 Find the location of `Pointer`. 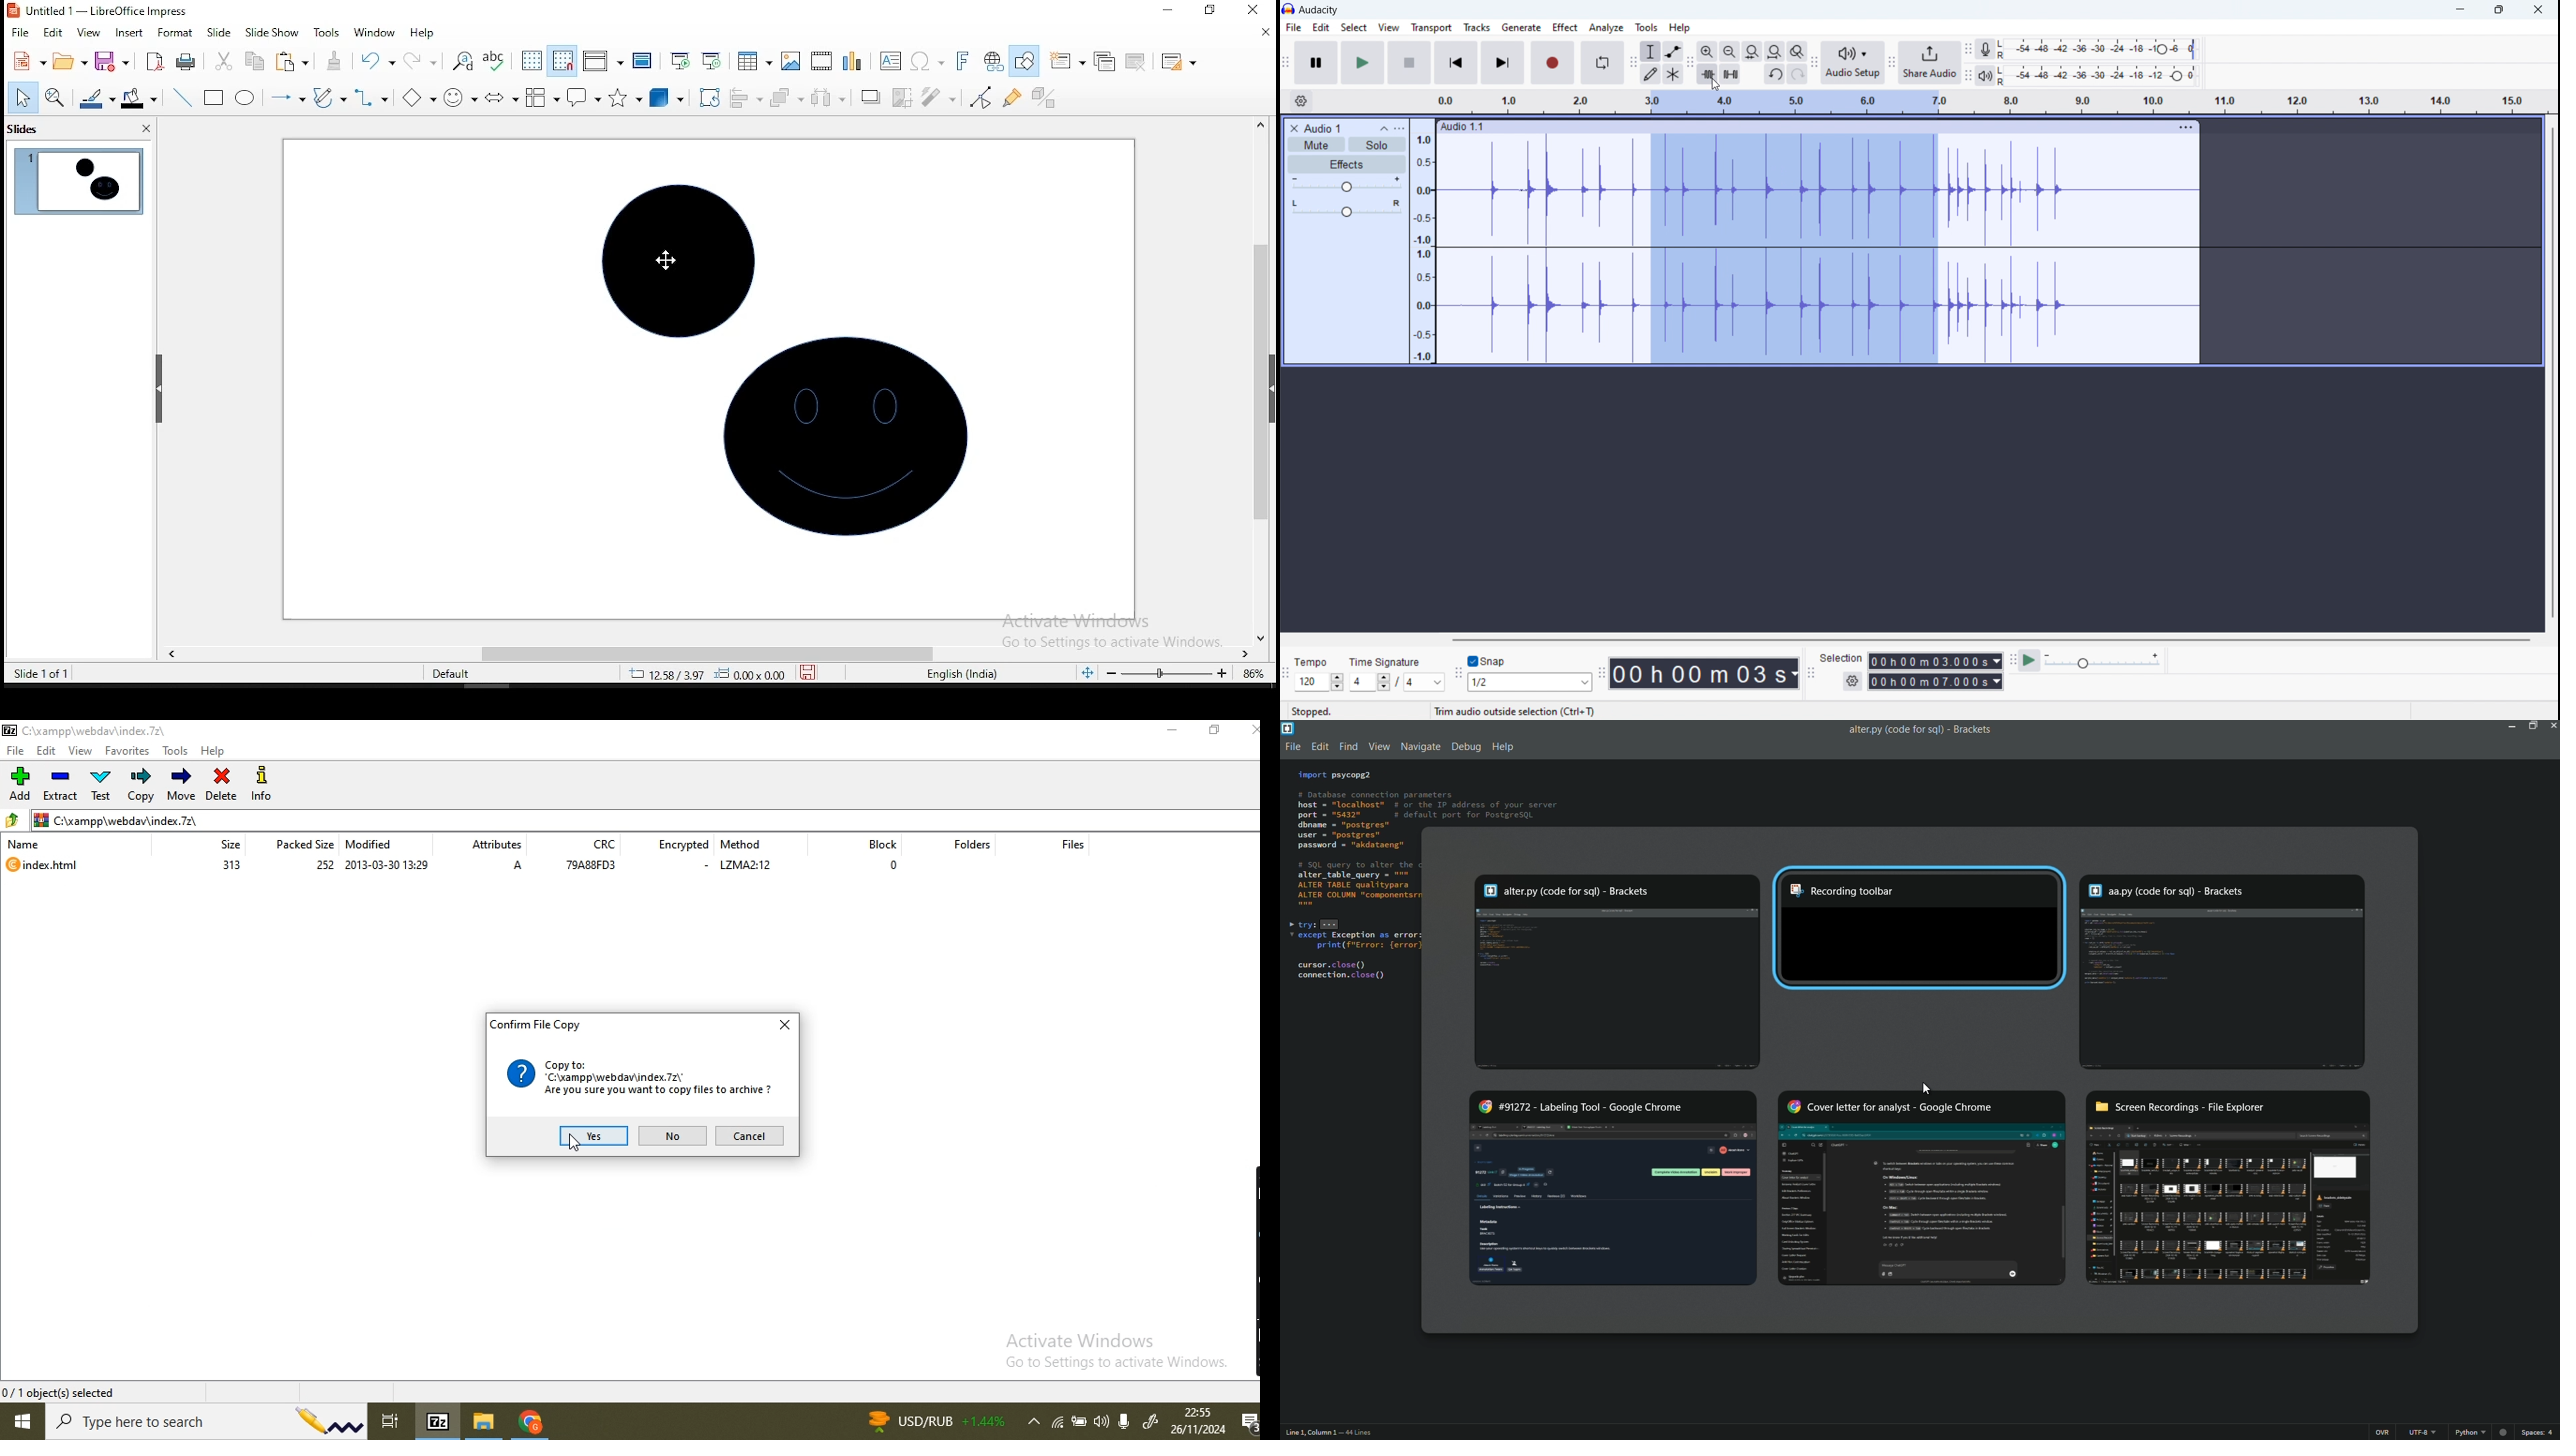

Pointer is located at coordinates (578, 1147).